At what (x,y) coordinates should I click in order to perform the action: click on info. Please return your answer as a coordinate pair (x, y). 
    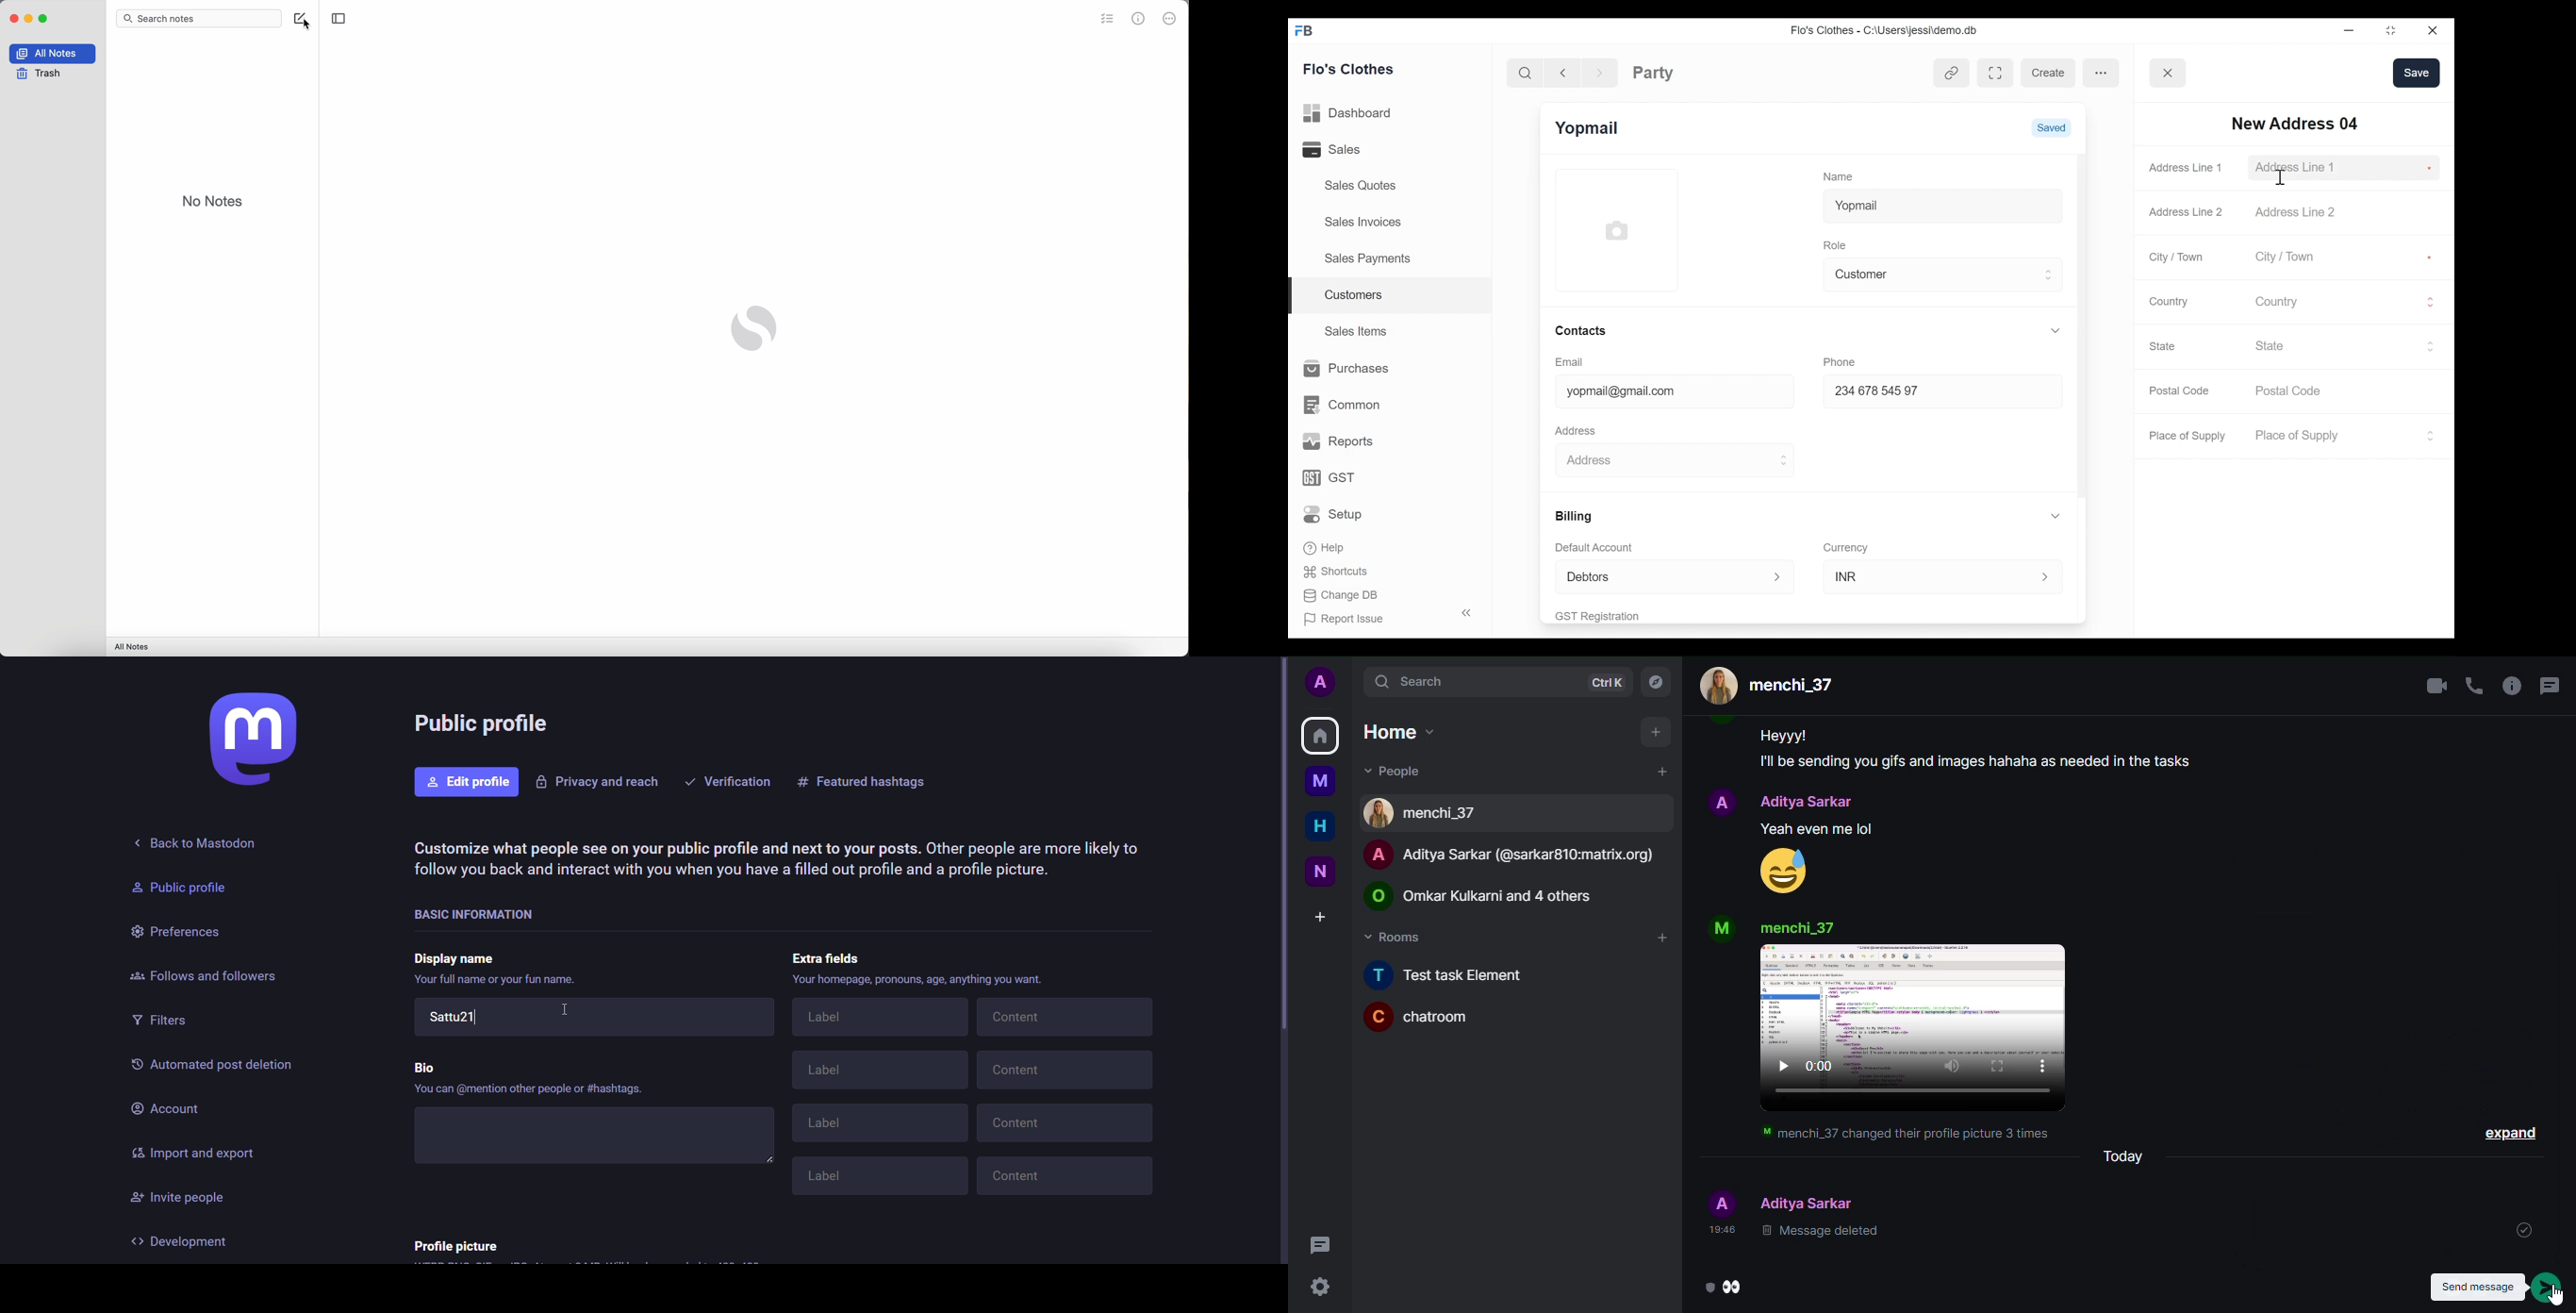
    Looking at the image, I should click on (2510, 687).